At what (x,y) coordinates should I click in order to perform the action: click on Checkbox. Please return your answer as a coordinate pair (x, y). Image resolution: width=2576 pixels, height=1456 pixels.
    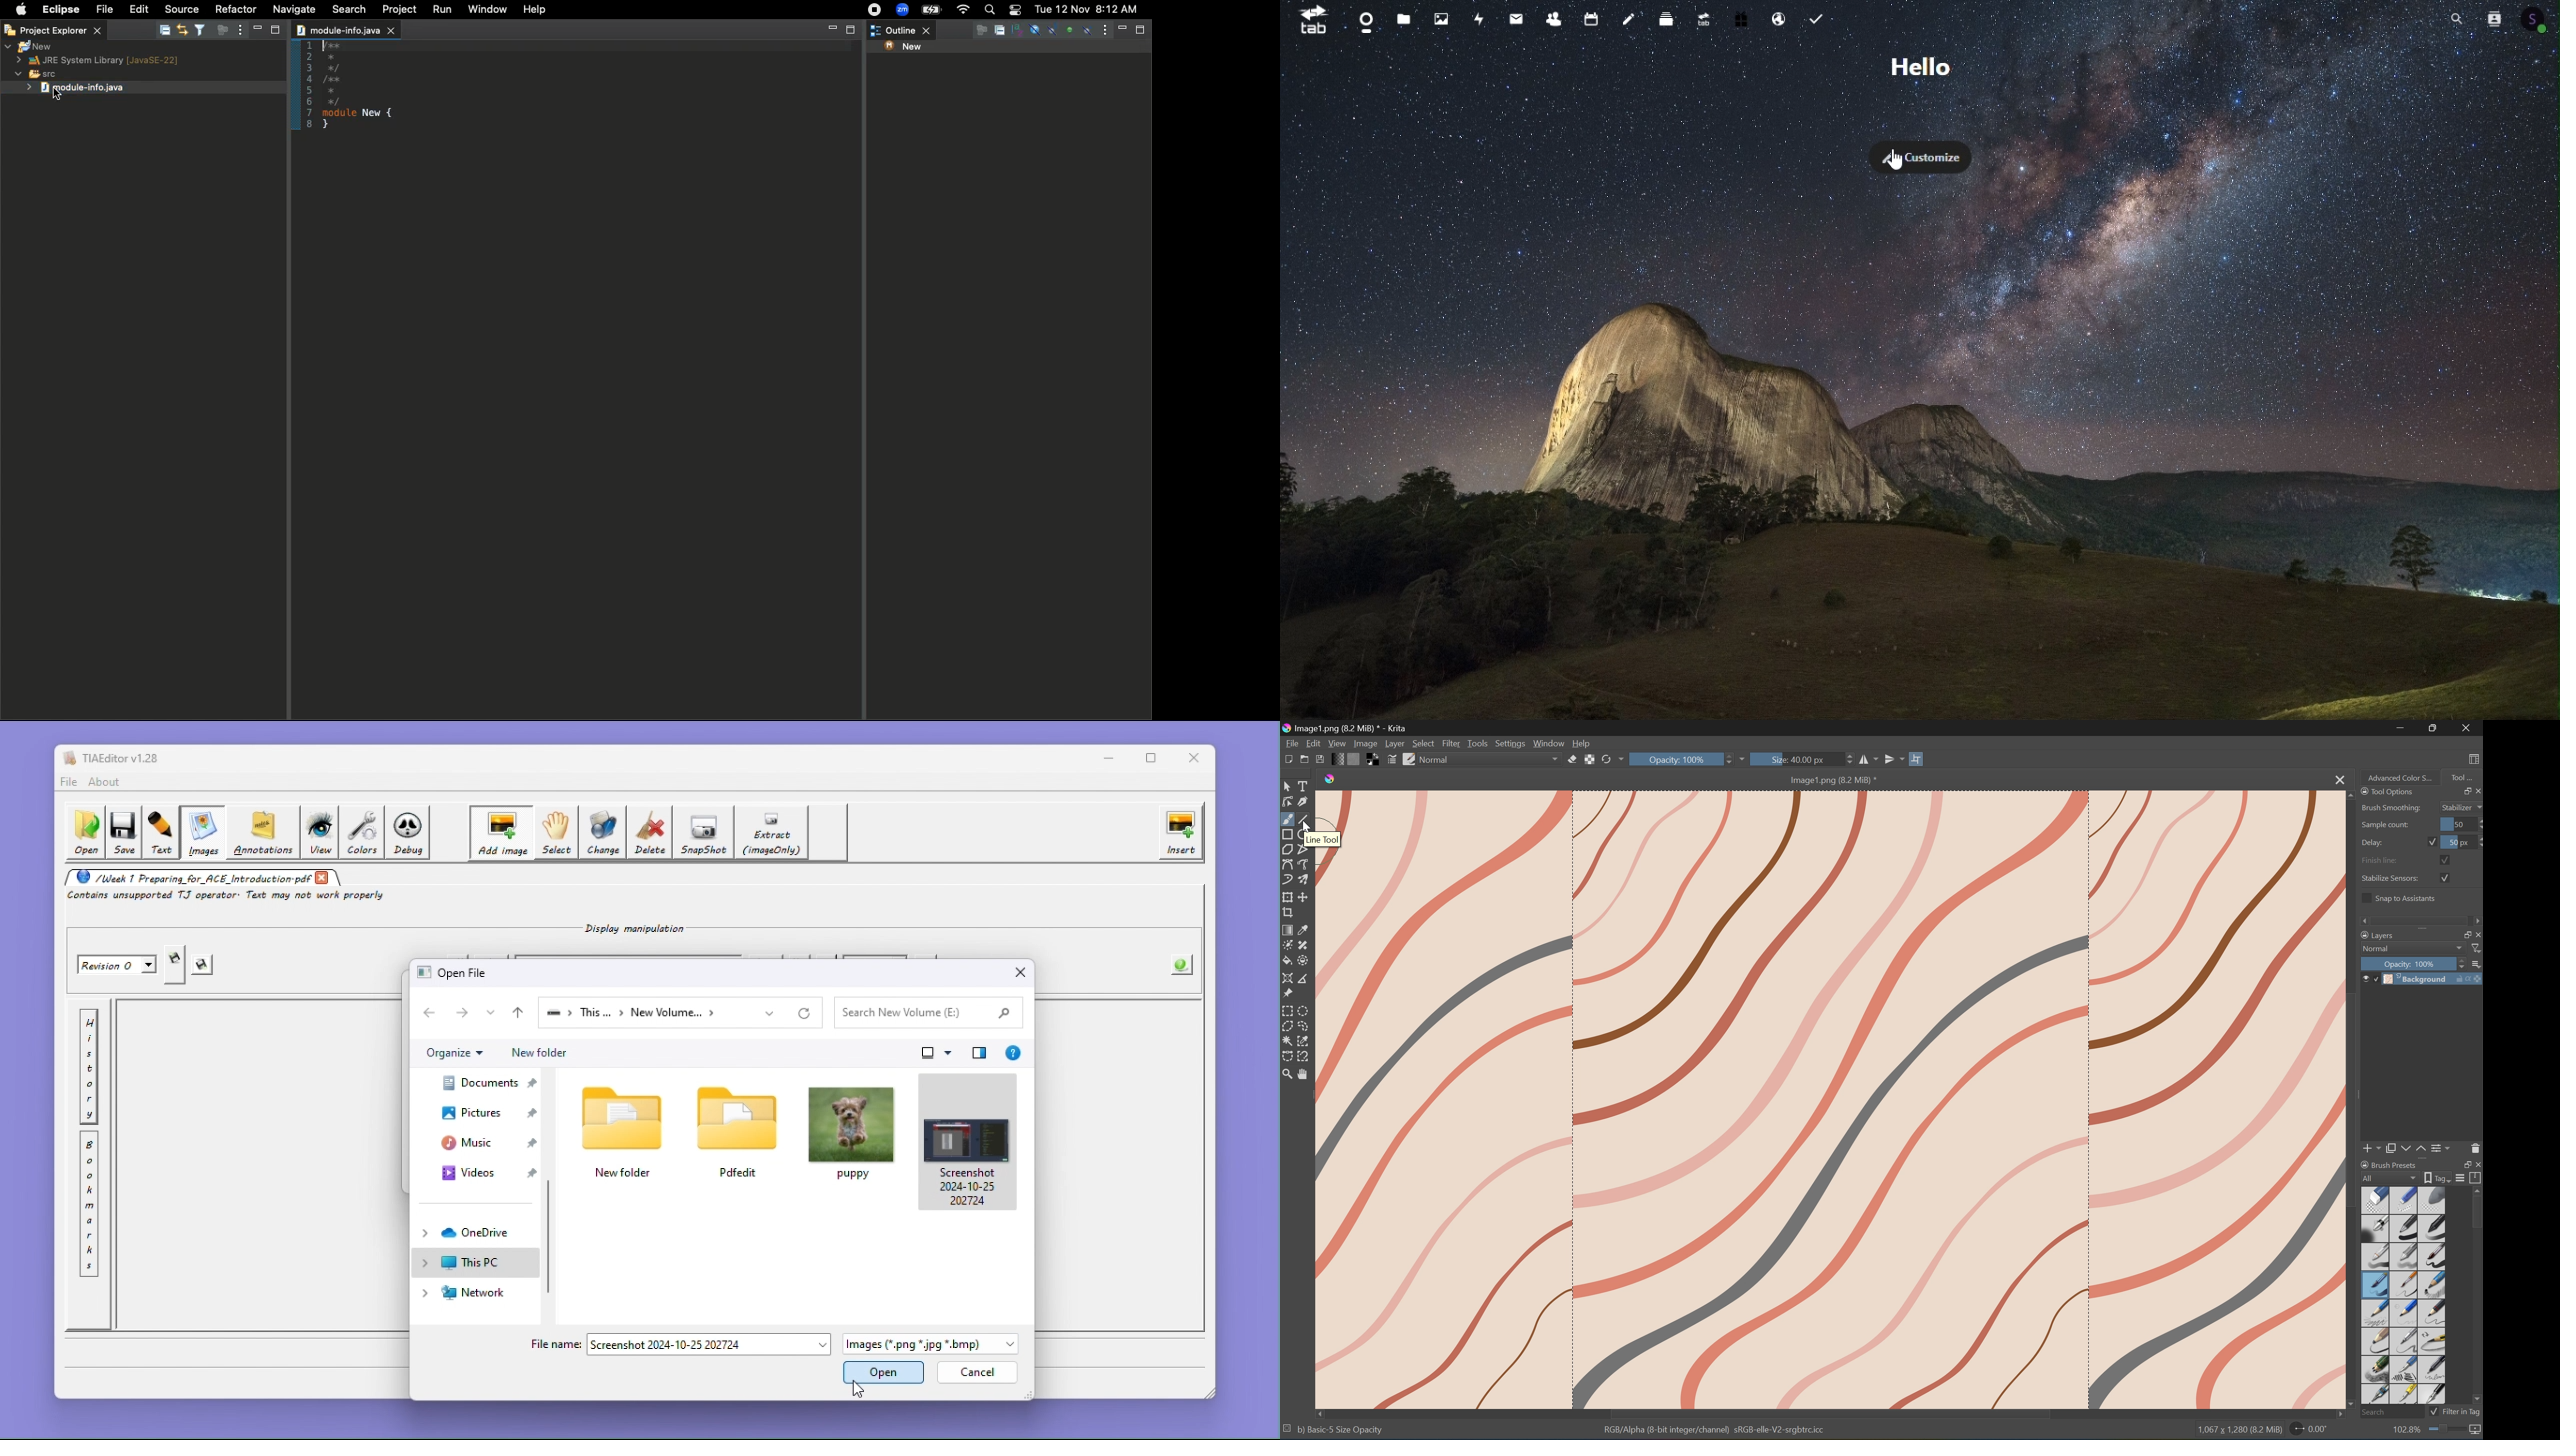
    Looking at the image, I should click on (2433, 1411).